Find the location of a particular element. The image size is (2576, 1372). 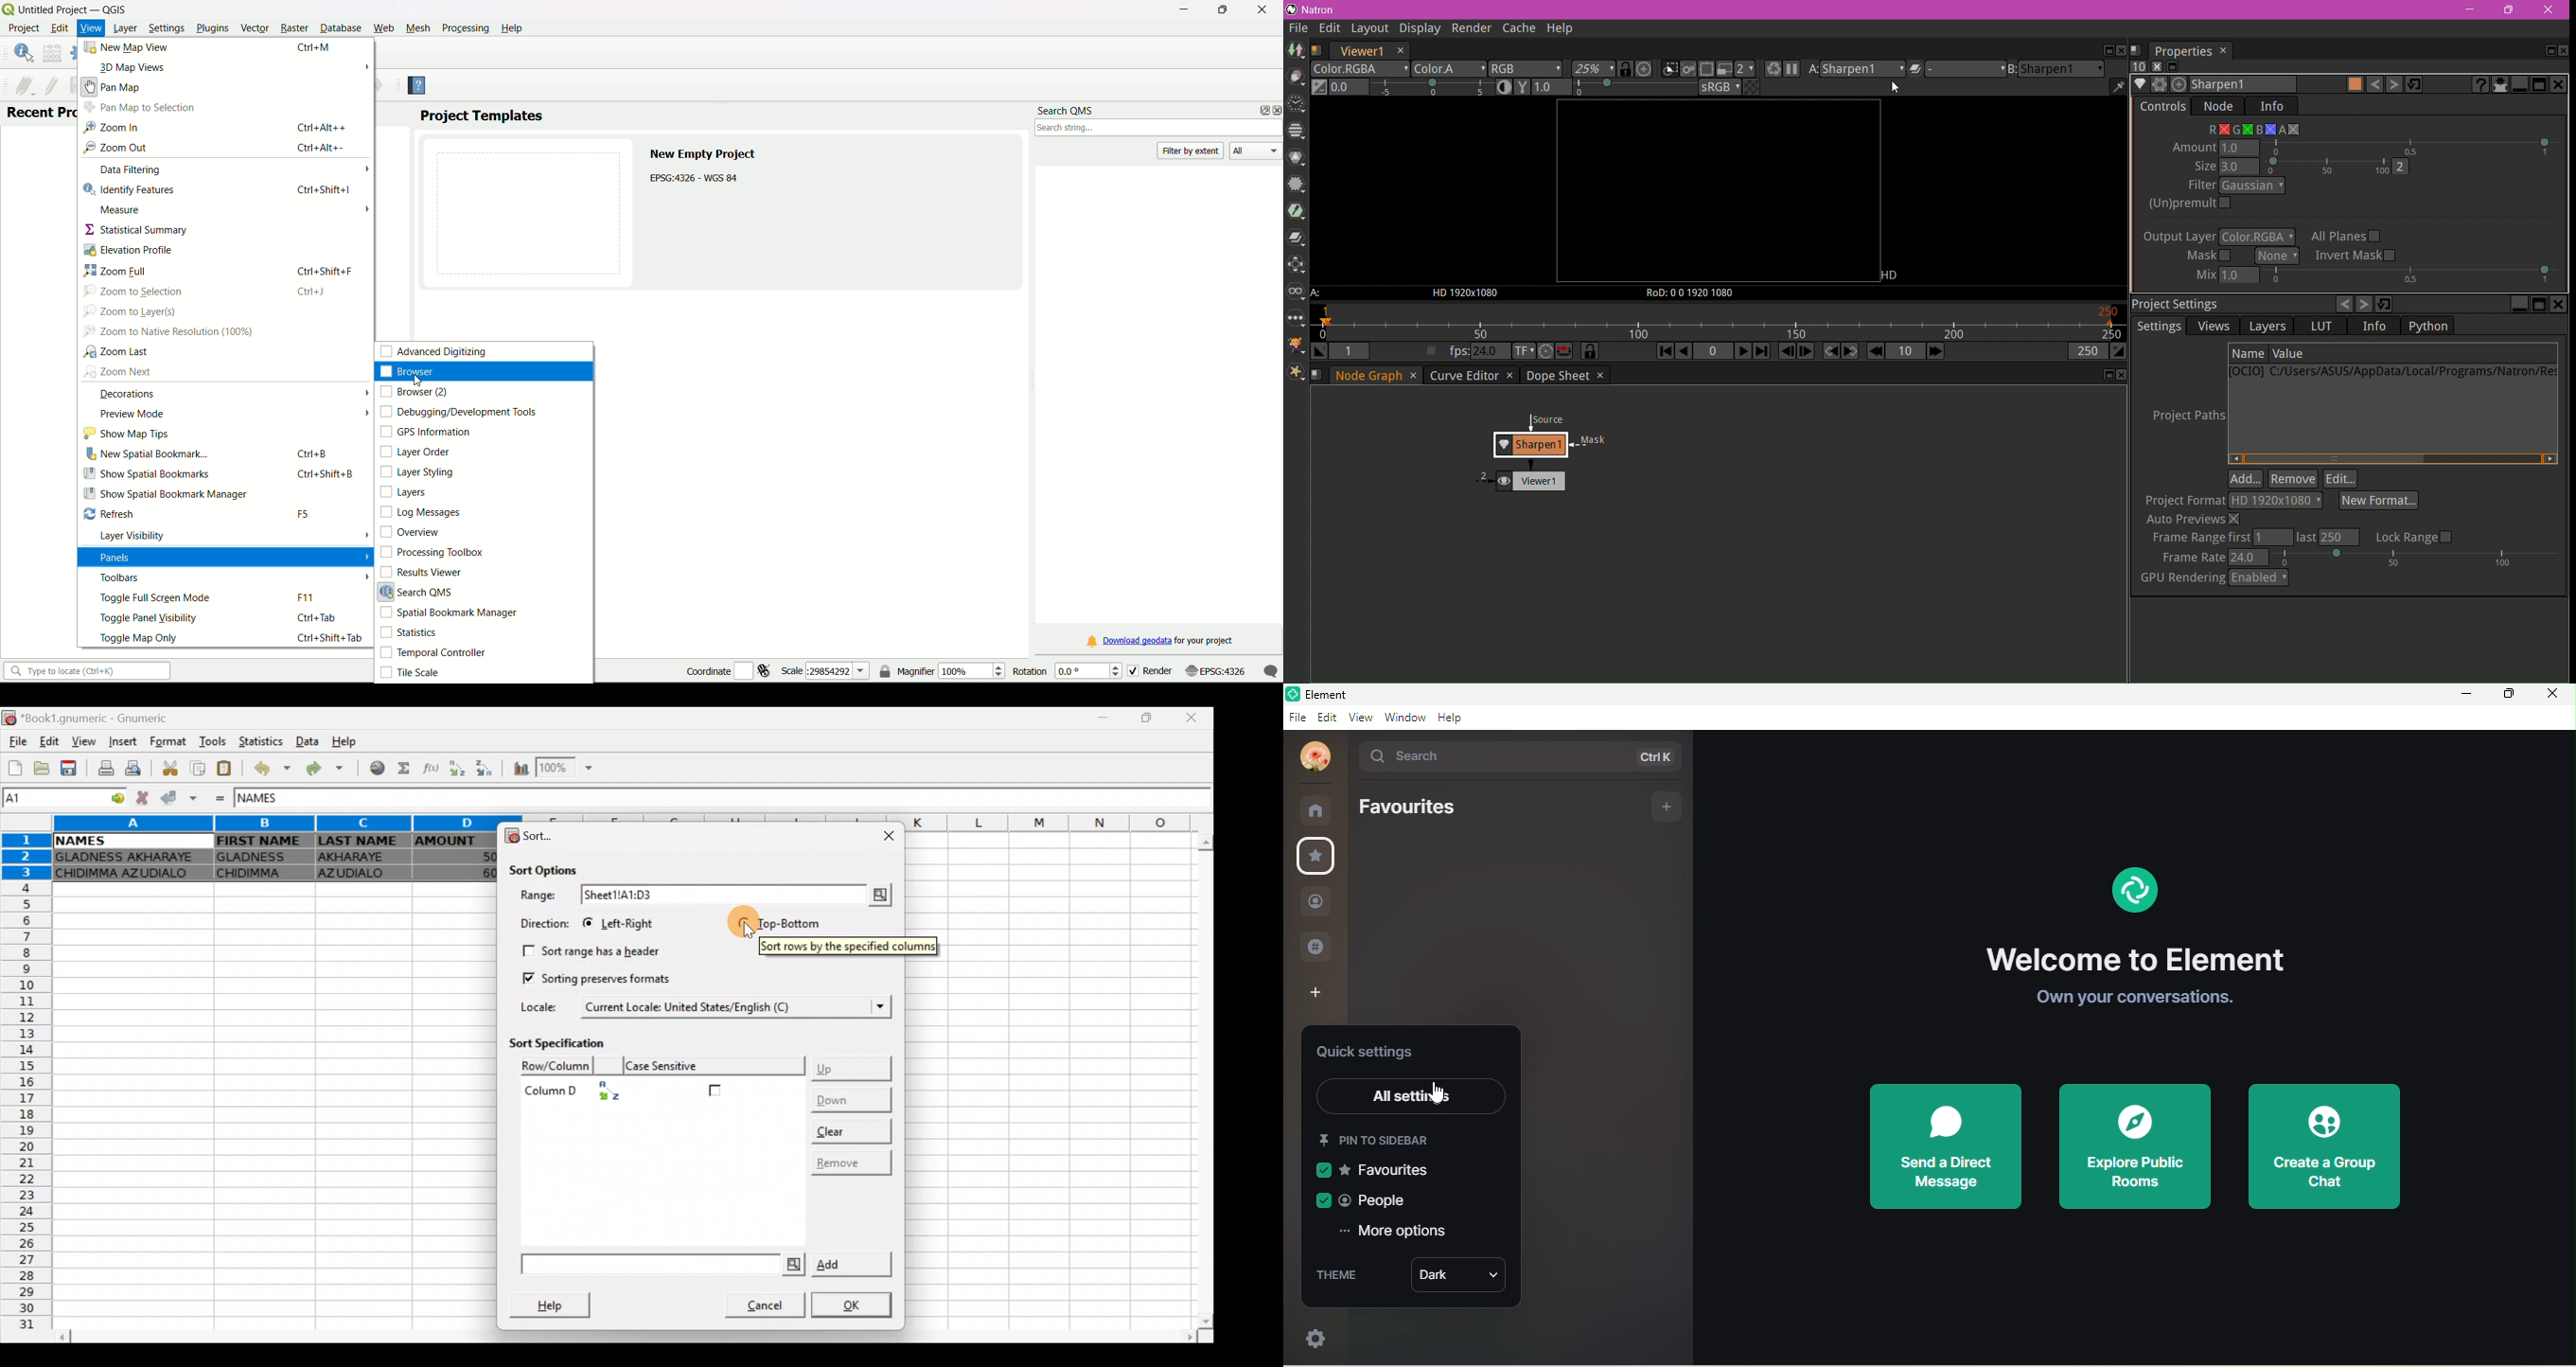

Direction is located at coordinates (541, 922).